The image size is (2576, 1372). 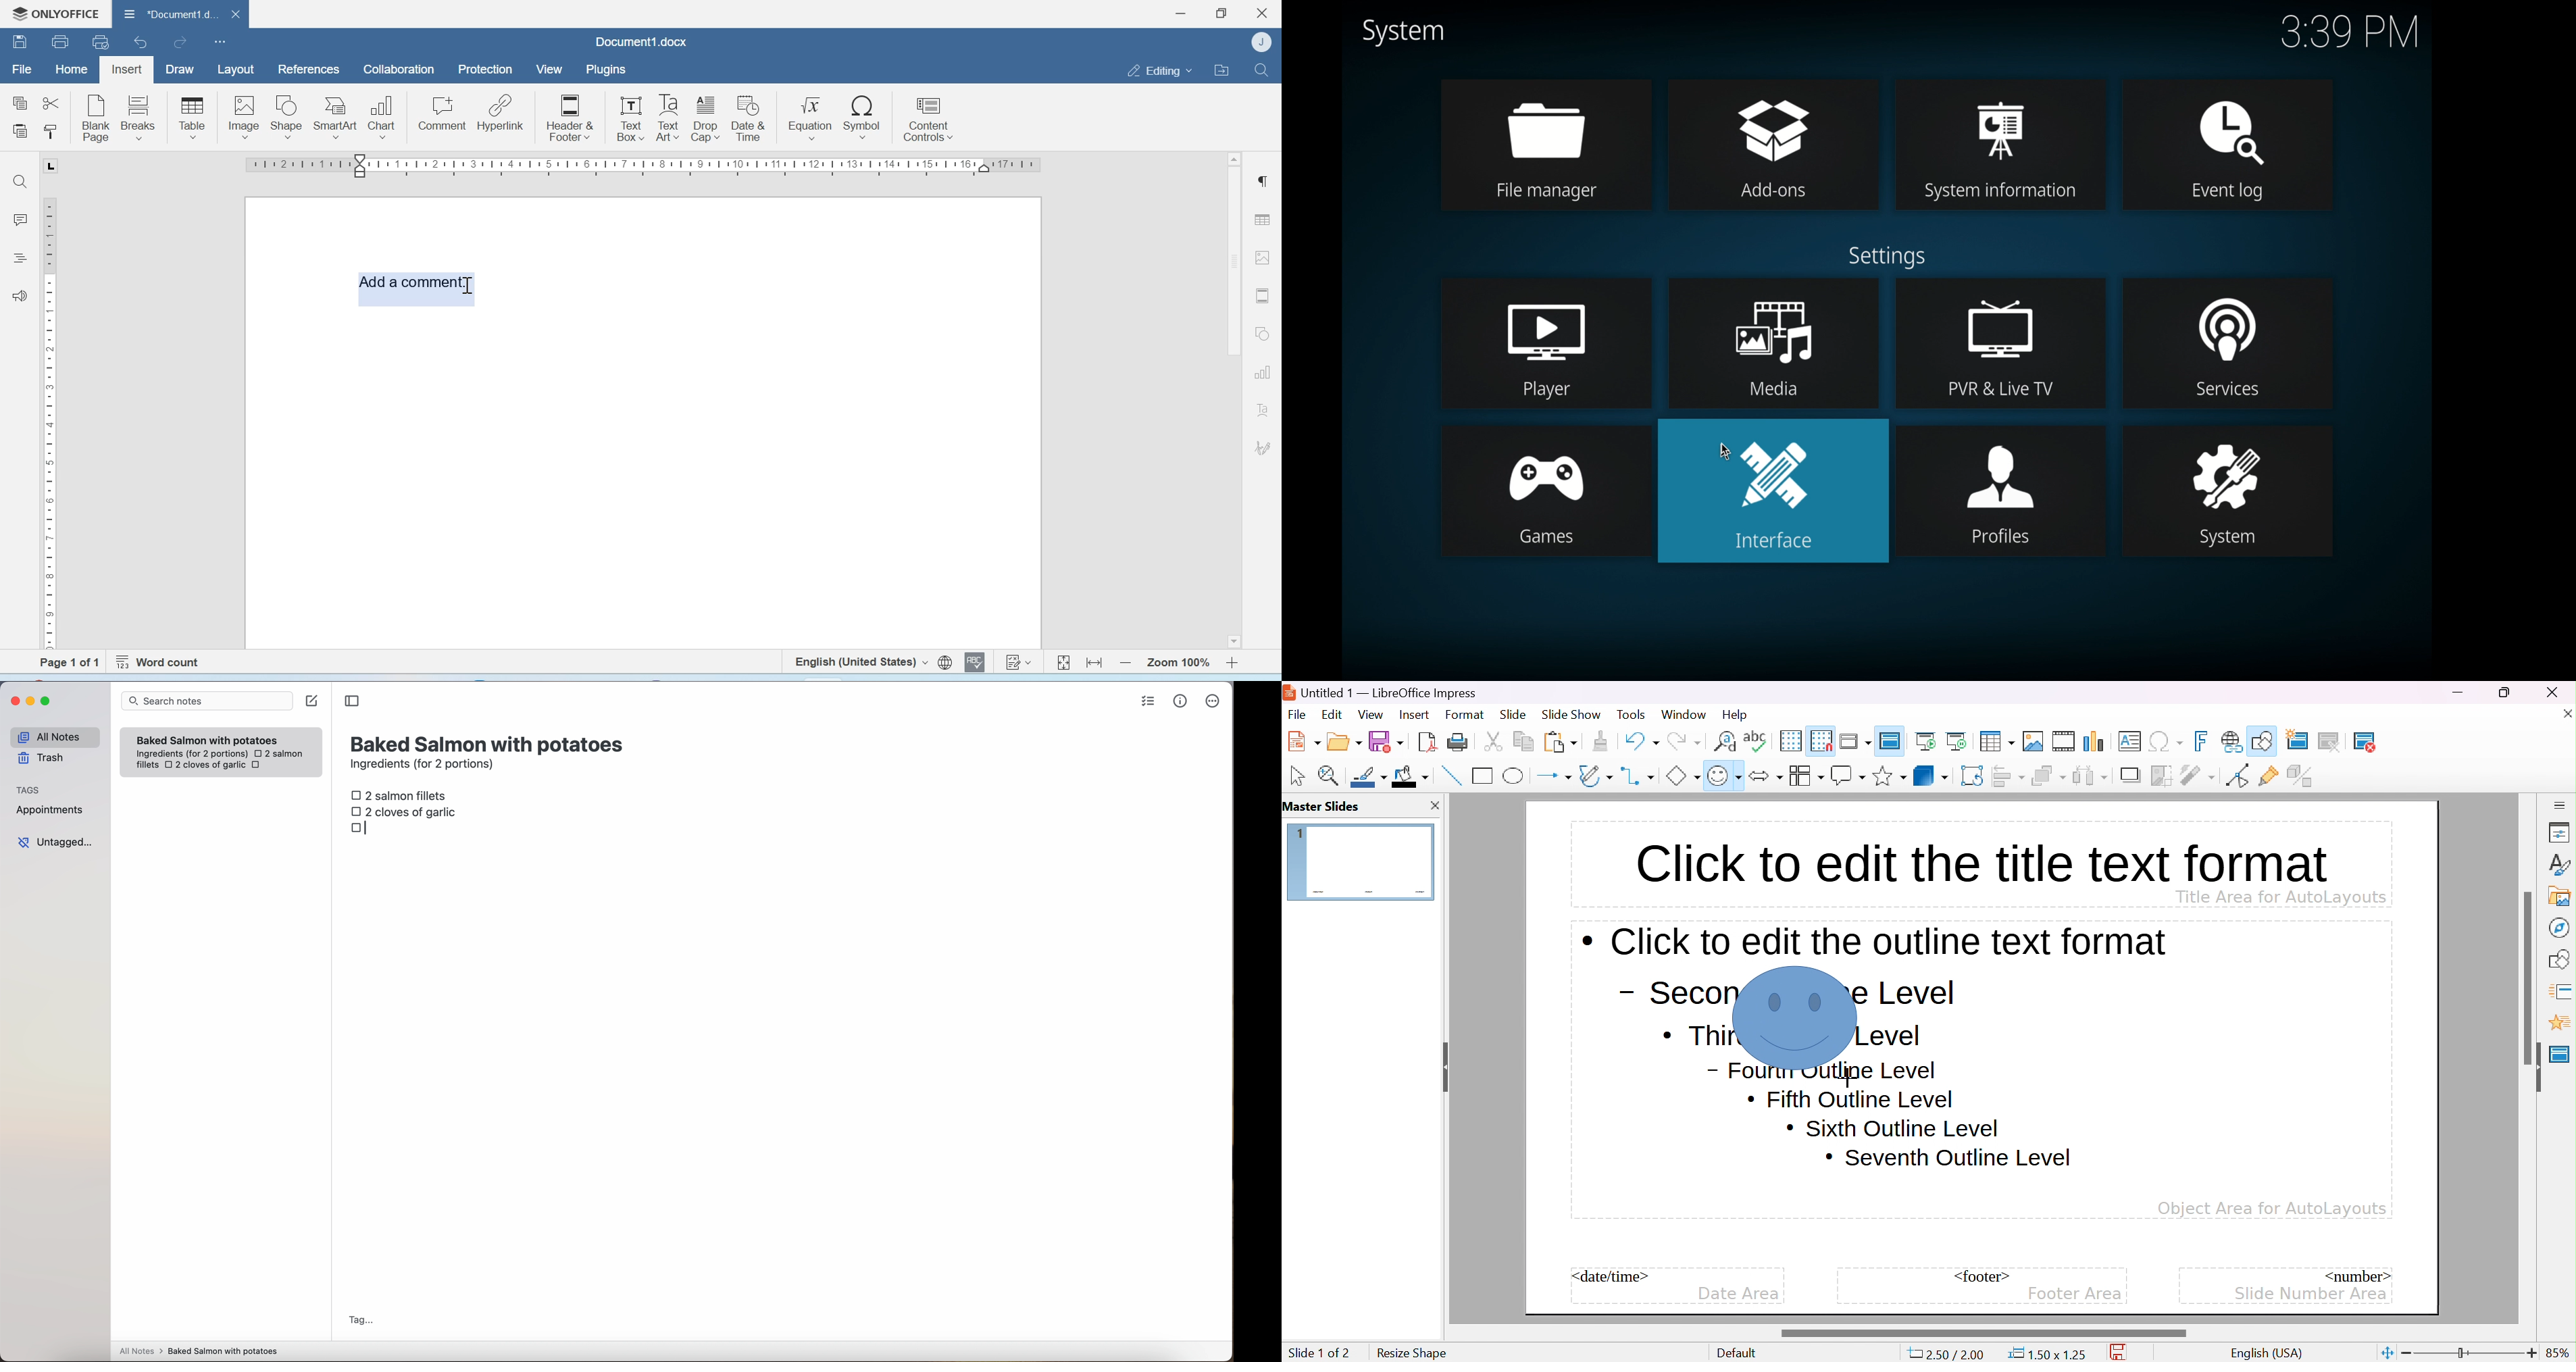 What do you see at coordinates (1806, 776) in the screenshot?
I see `flowchart` at bounding box center [1806, 776].